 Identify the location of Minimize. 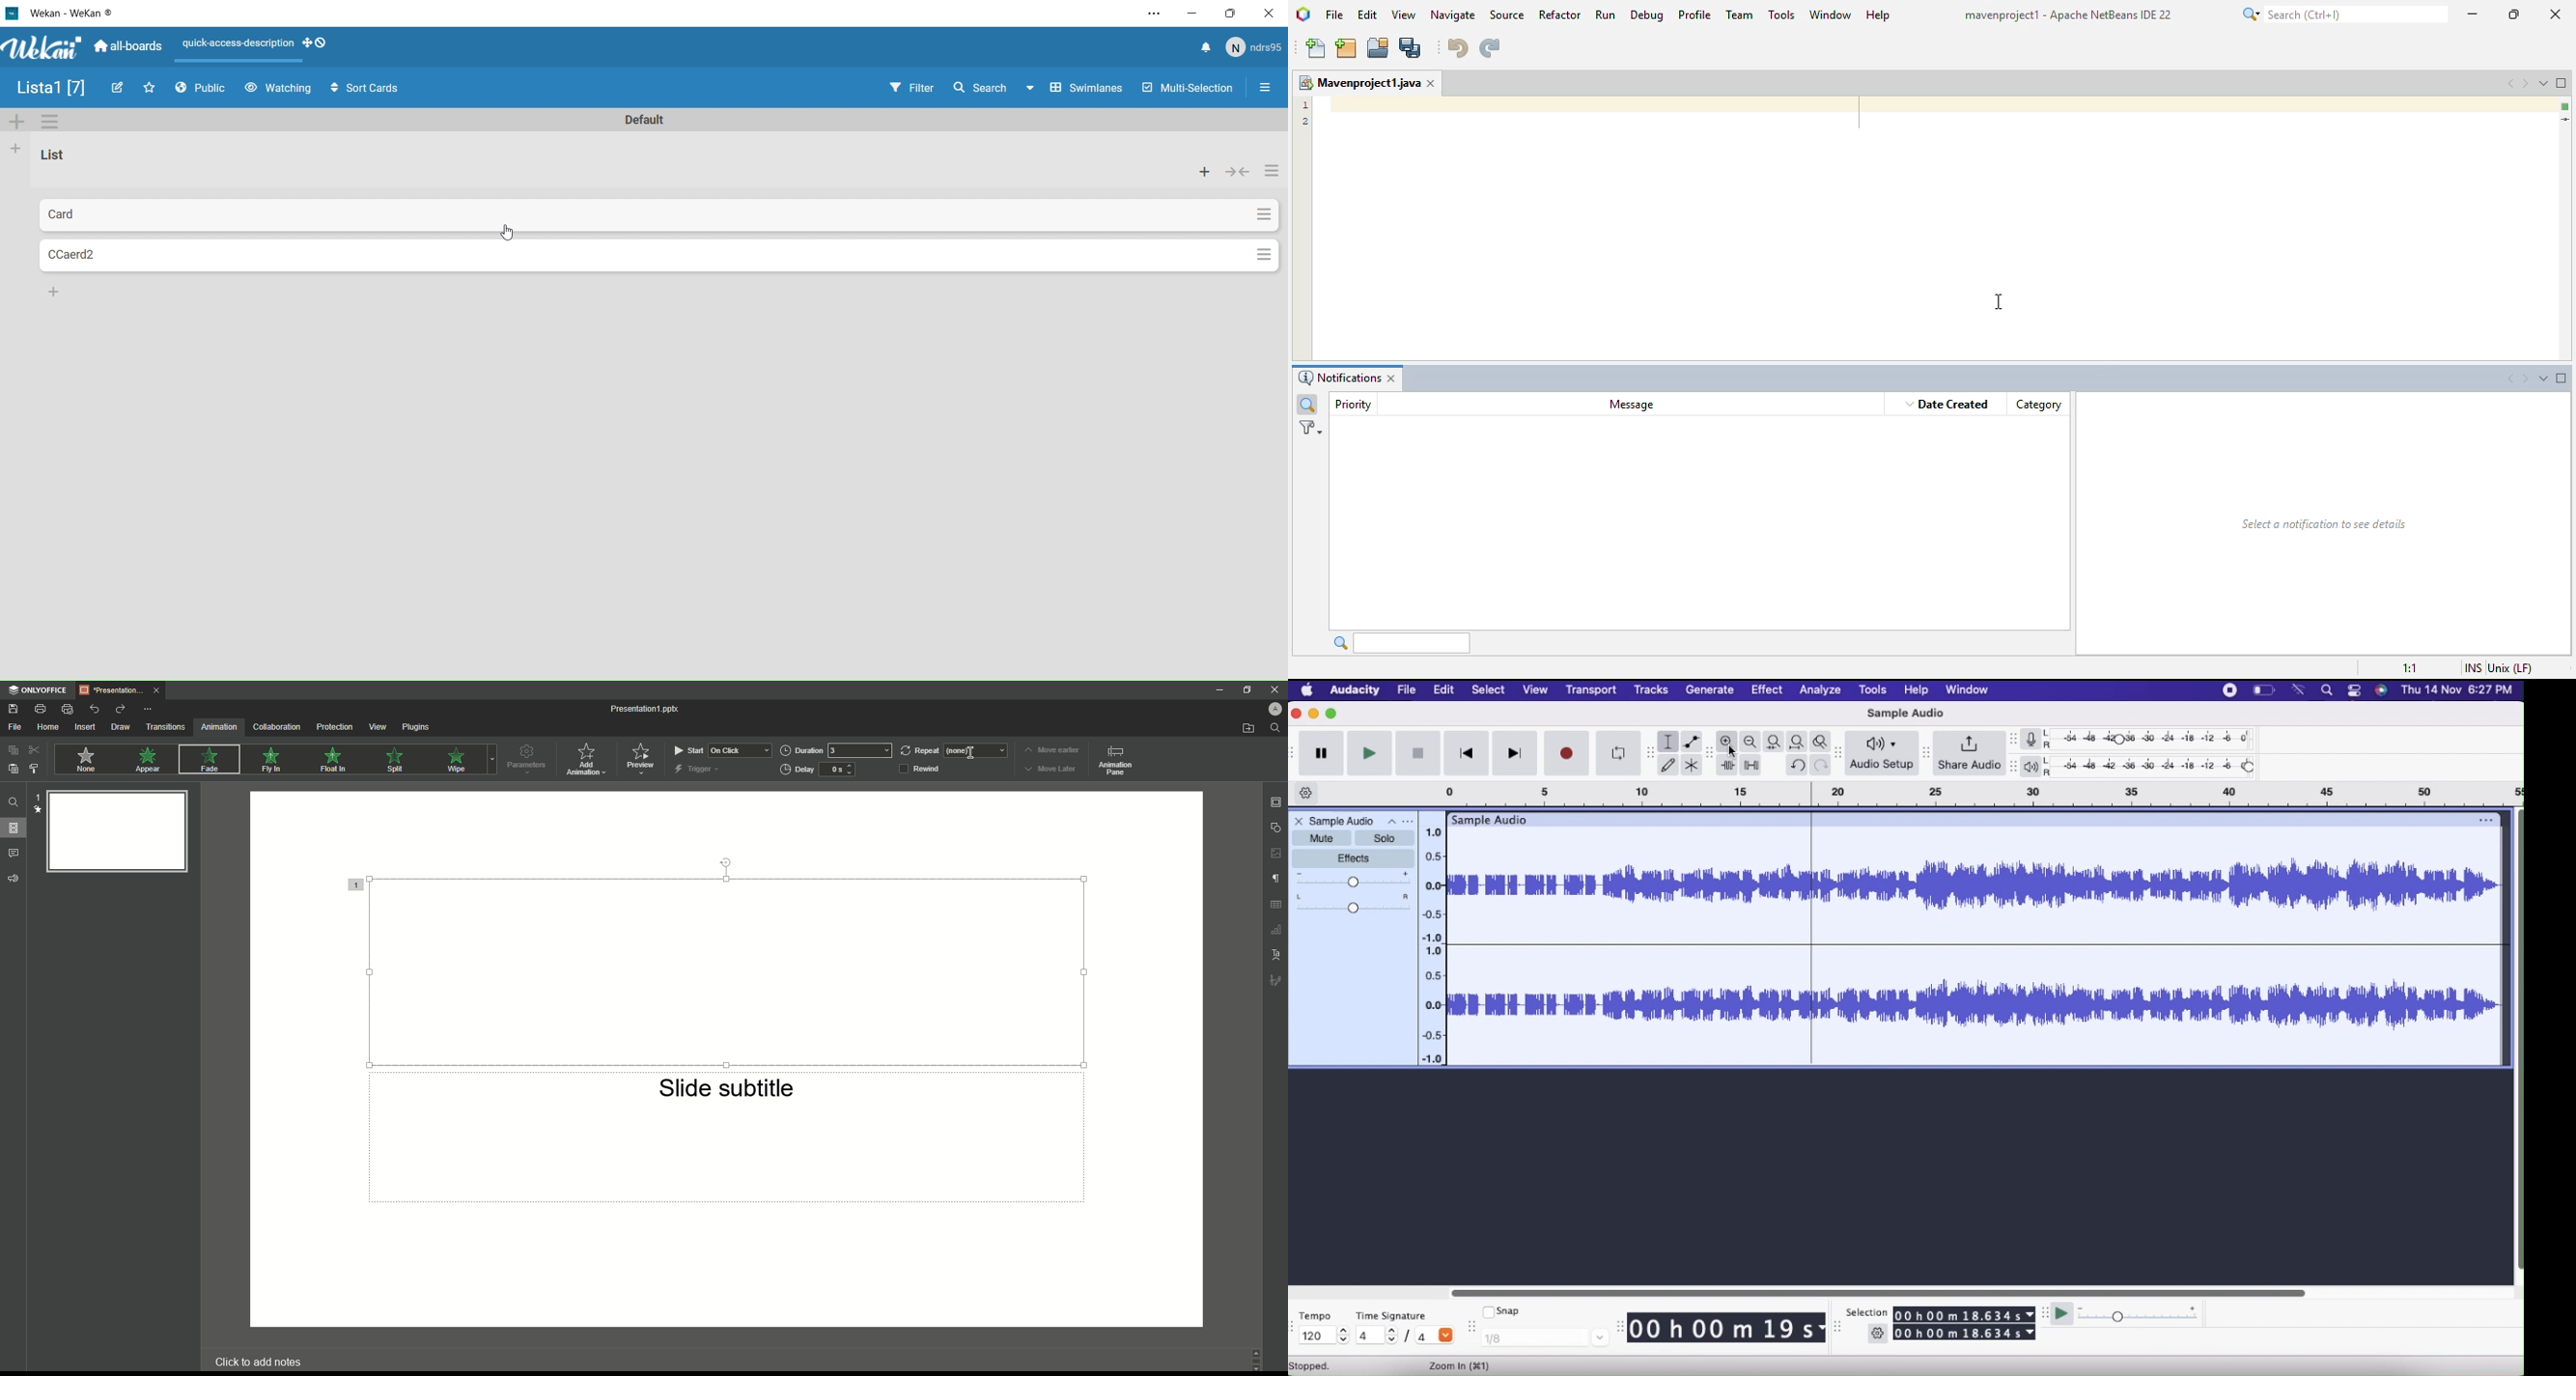
(1188, 13).